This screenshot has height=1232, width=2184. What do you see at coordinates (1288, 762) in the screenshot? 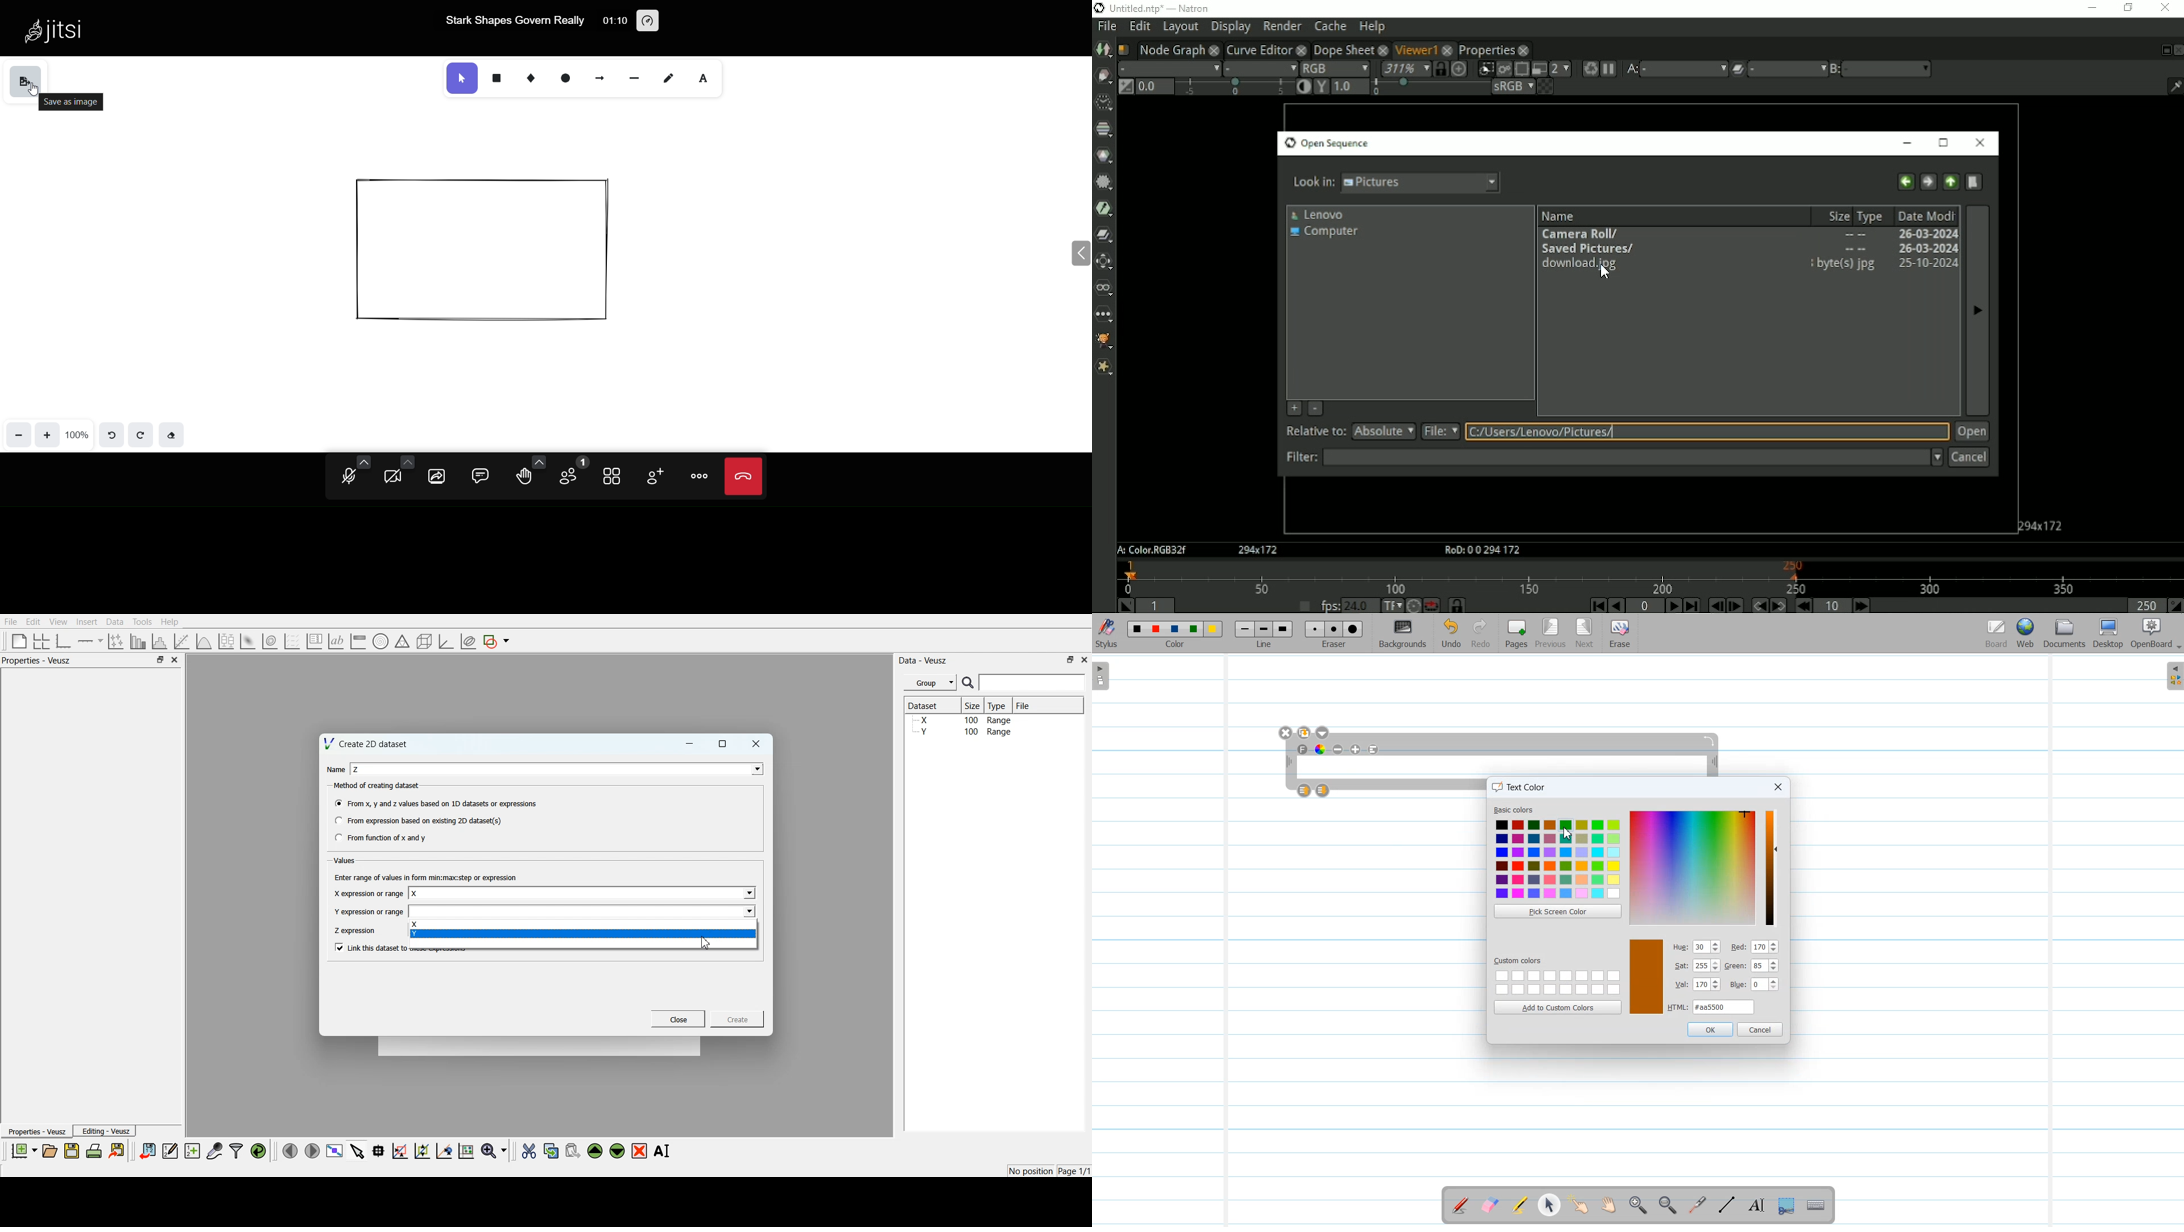
I see `Adjust width of text tool ` at bounding box center [1288, 762].